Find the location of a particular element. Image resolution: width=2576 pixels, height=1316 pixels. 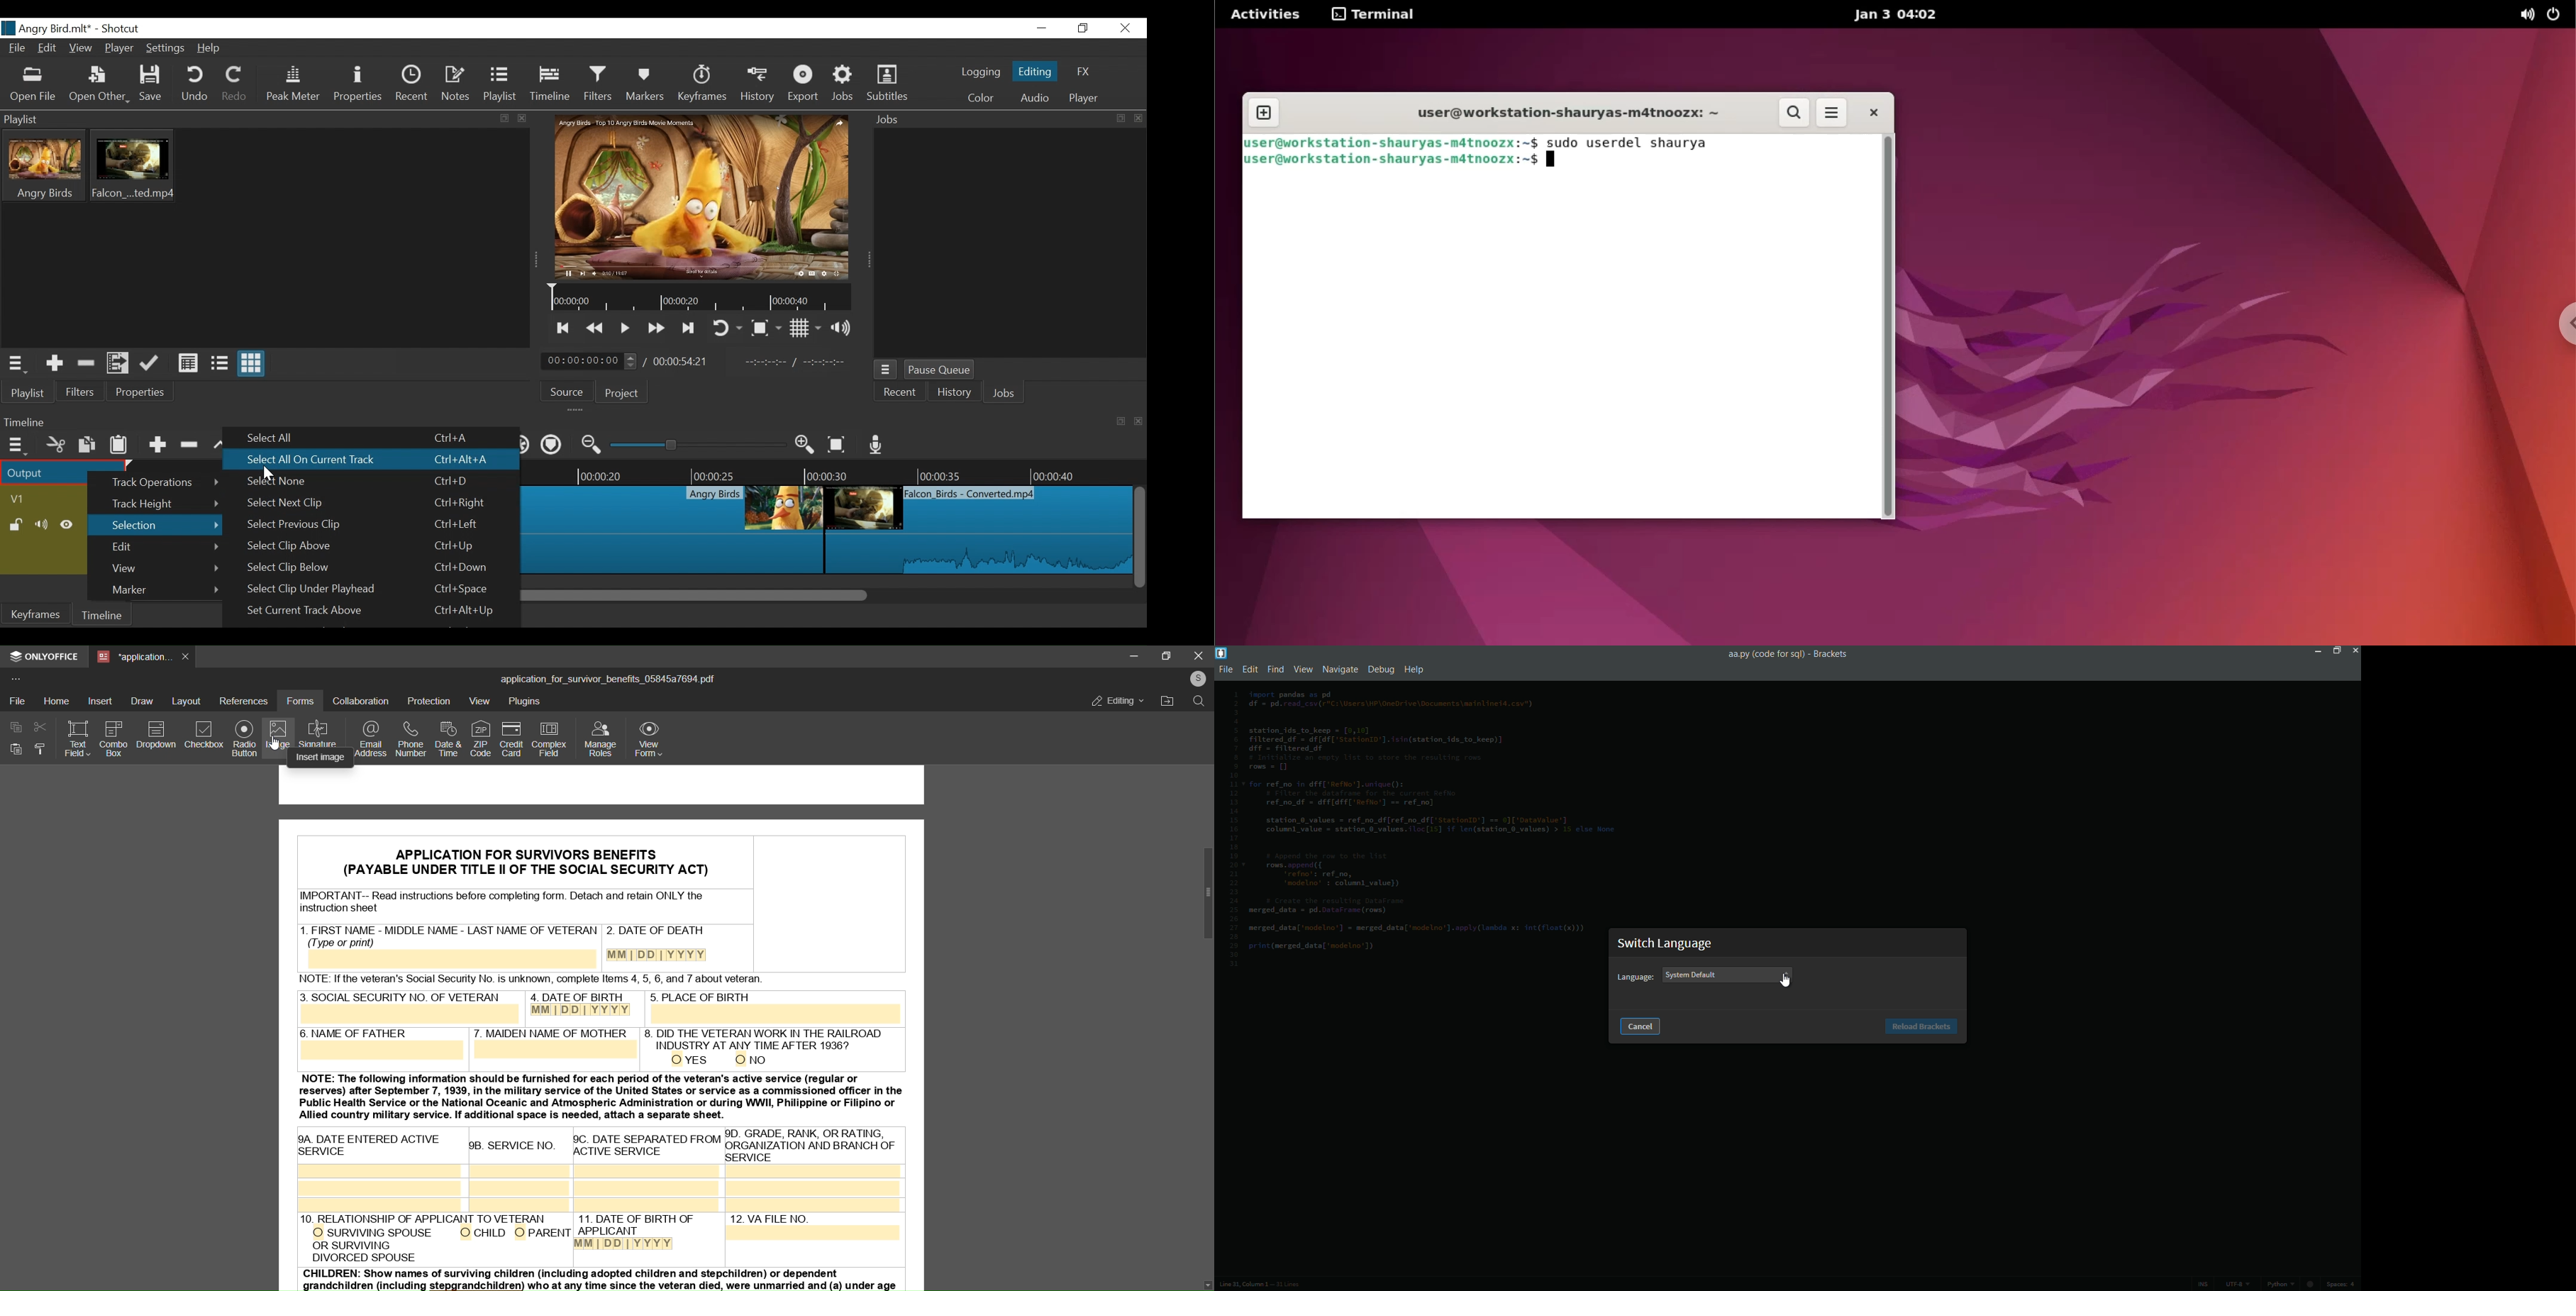

help menu is located at coordinates (1416, 670).